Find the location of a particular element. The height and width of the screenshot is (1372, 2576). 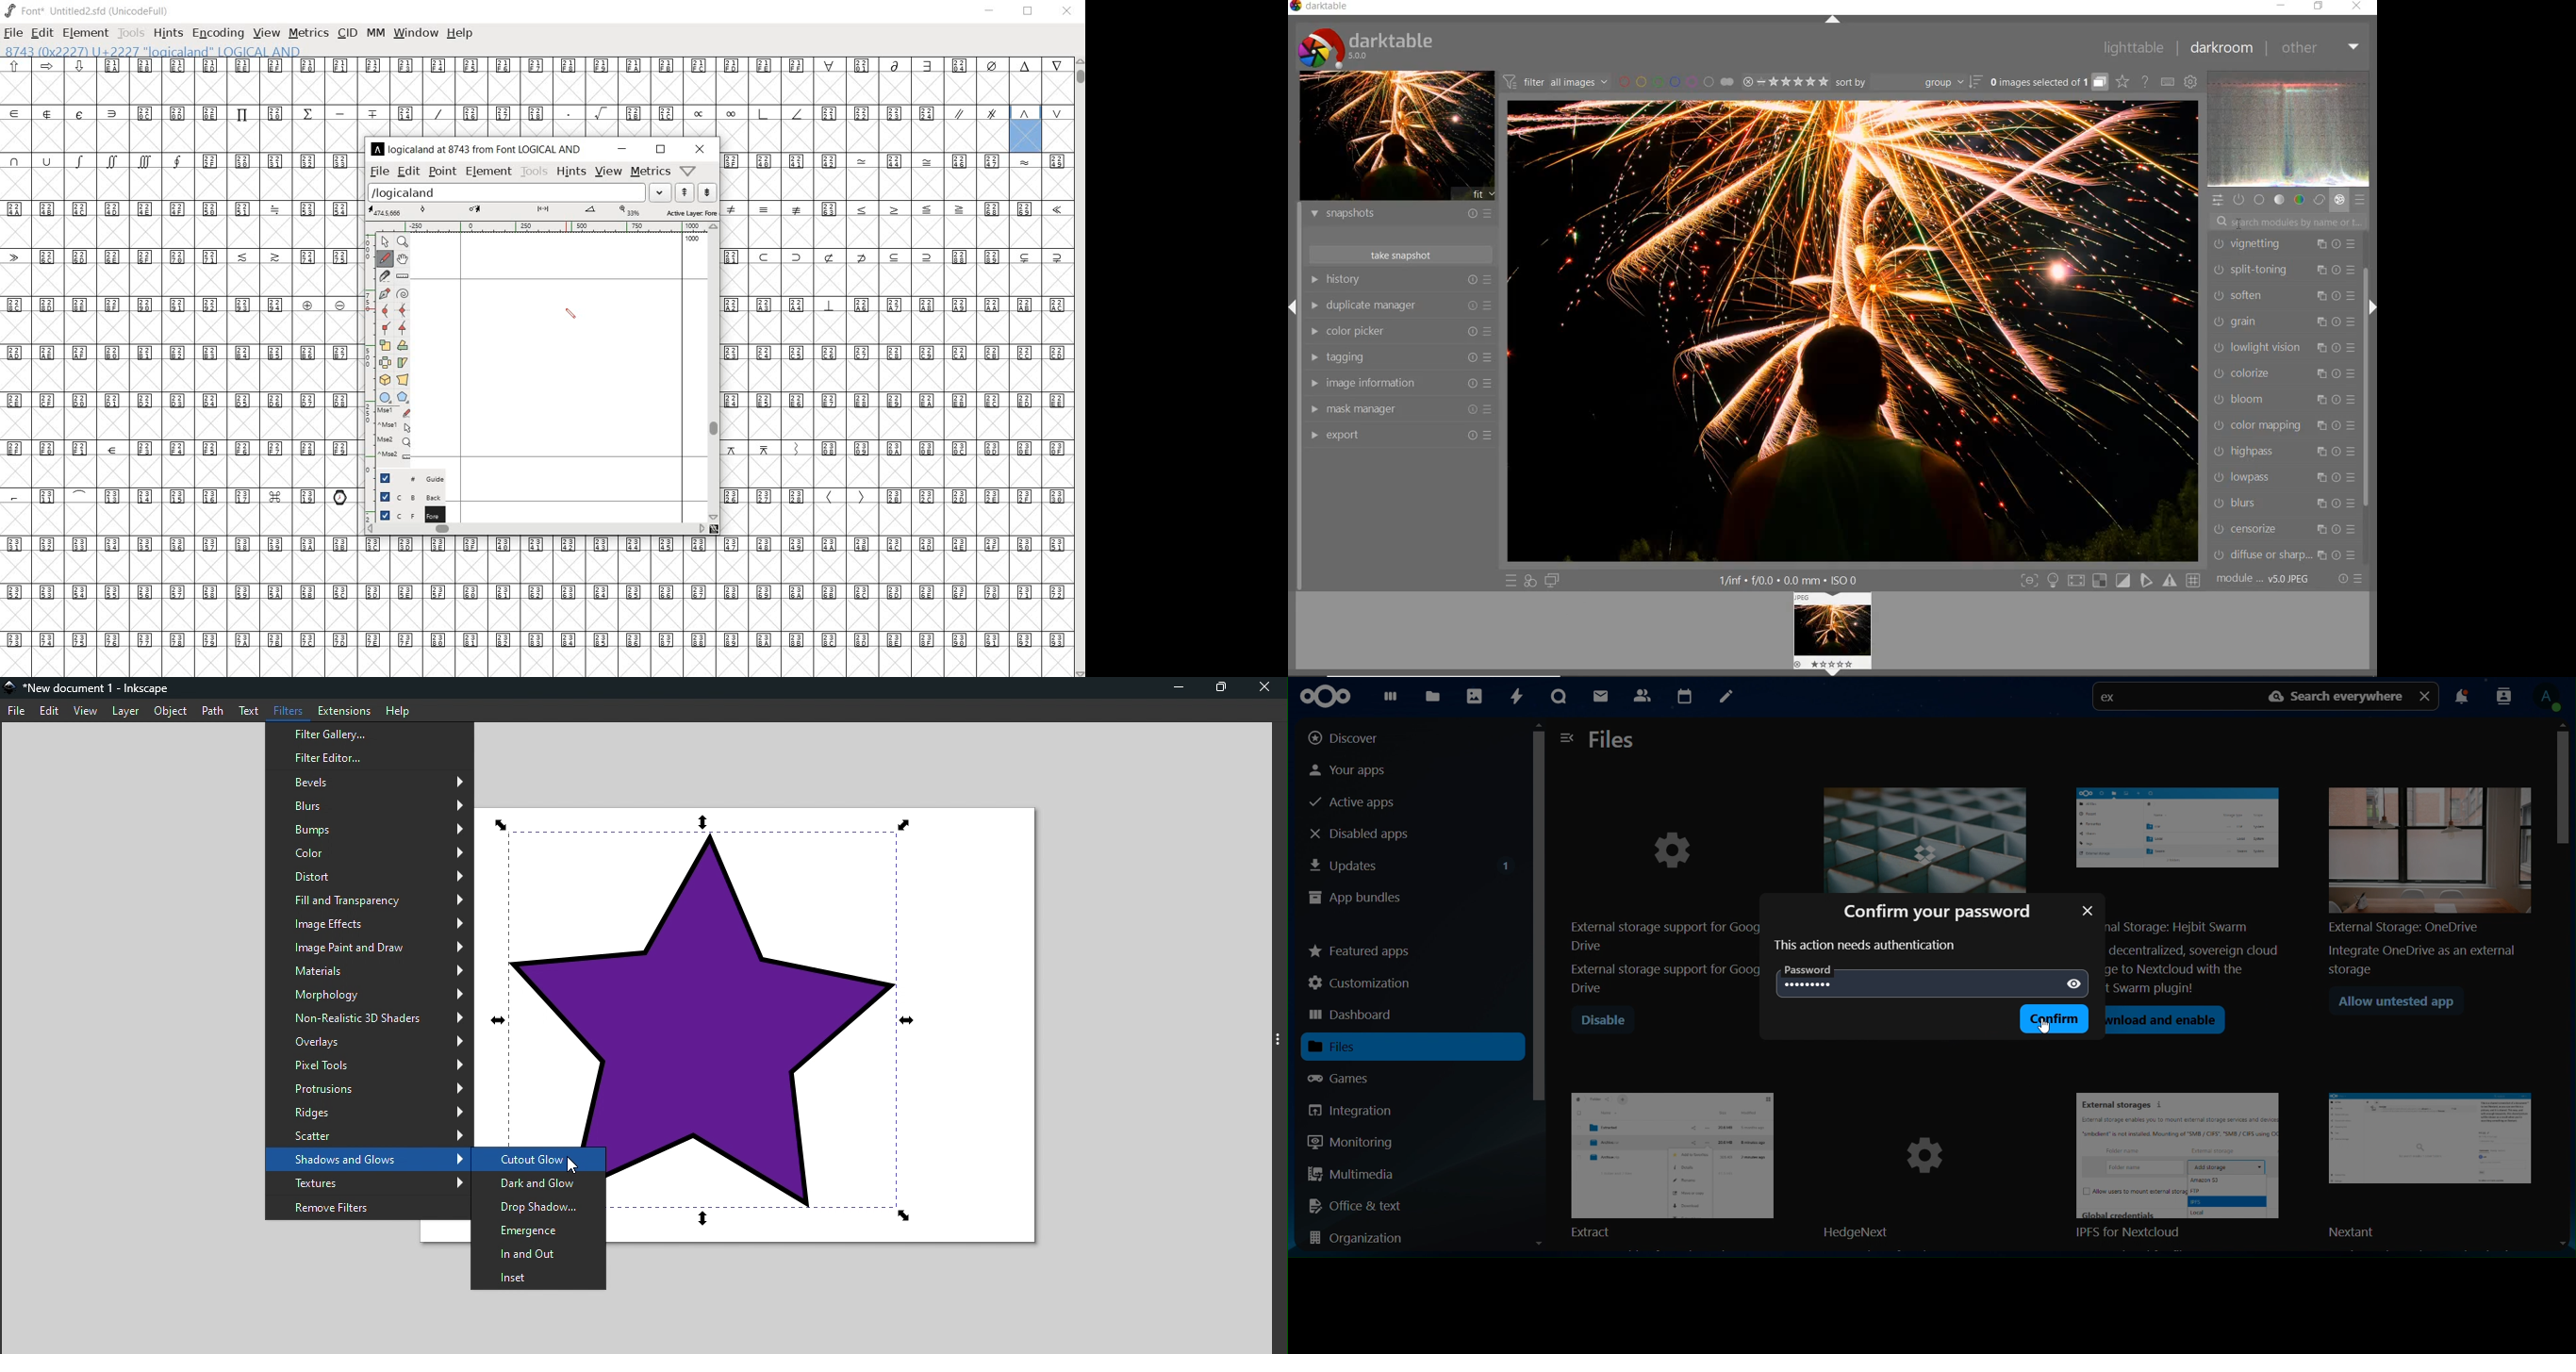

search modules by name is located at coordinates (2289, 222).